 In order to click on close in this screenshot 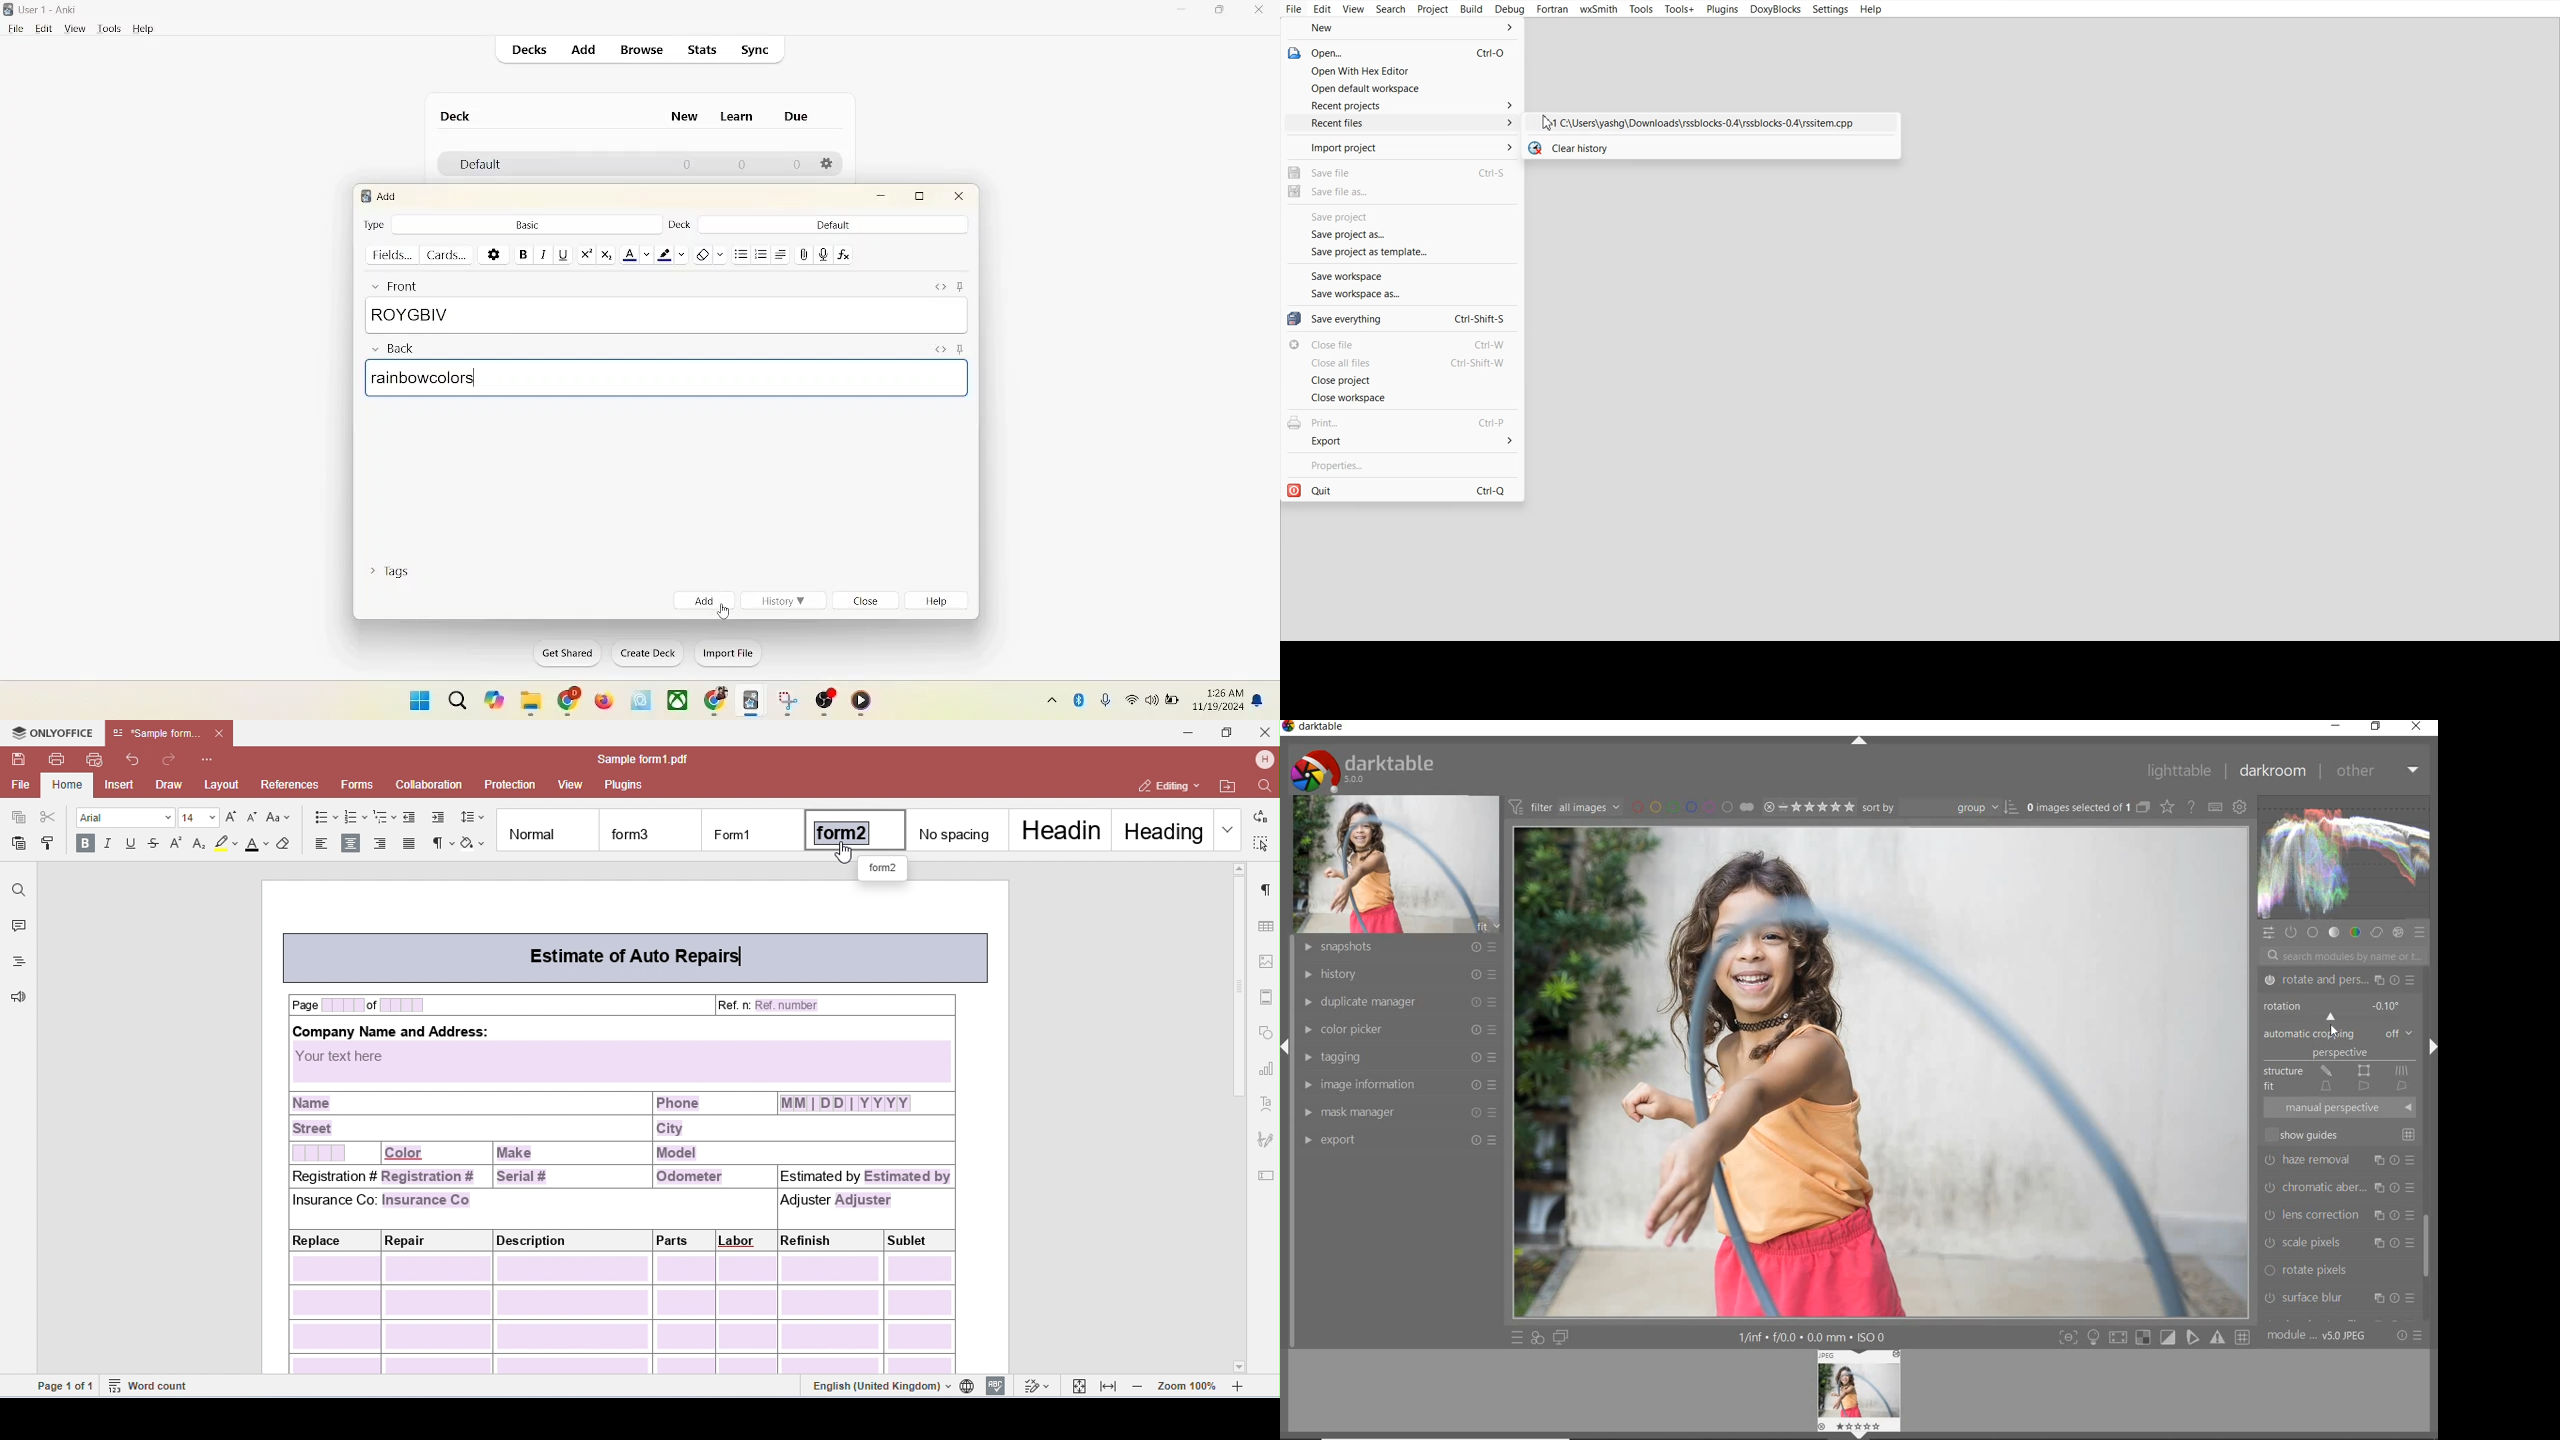, I will do `click(1260, 11)`.